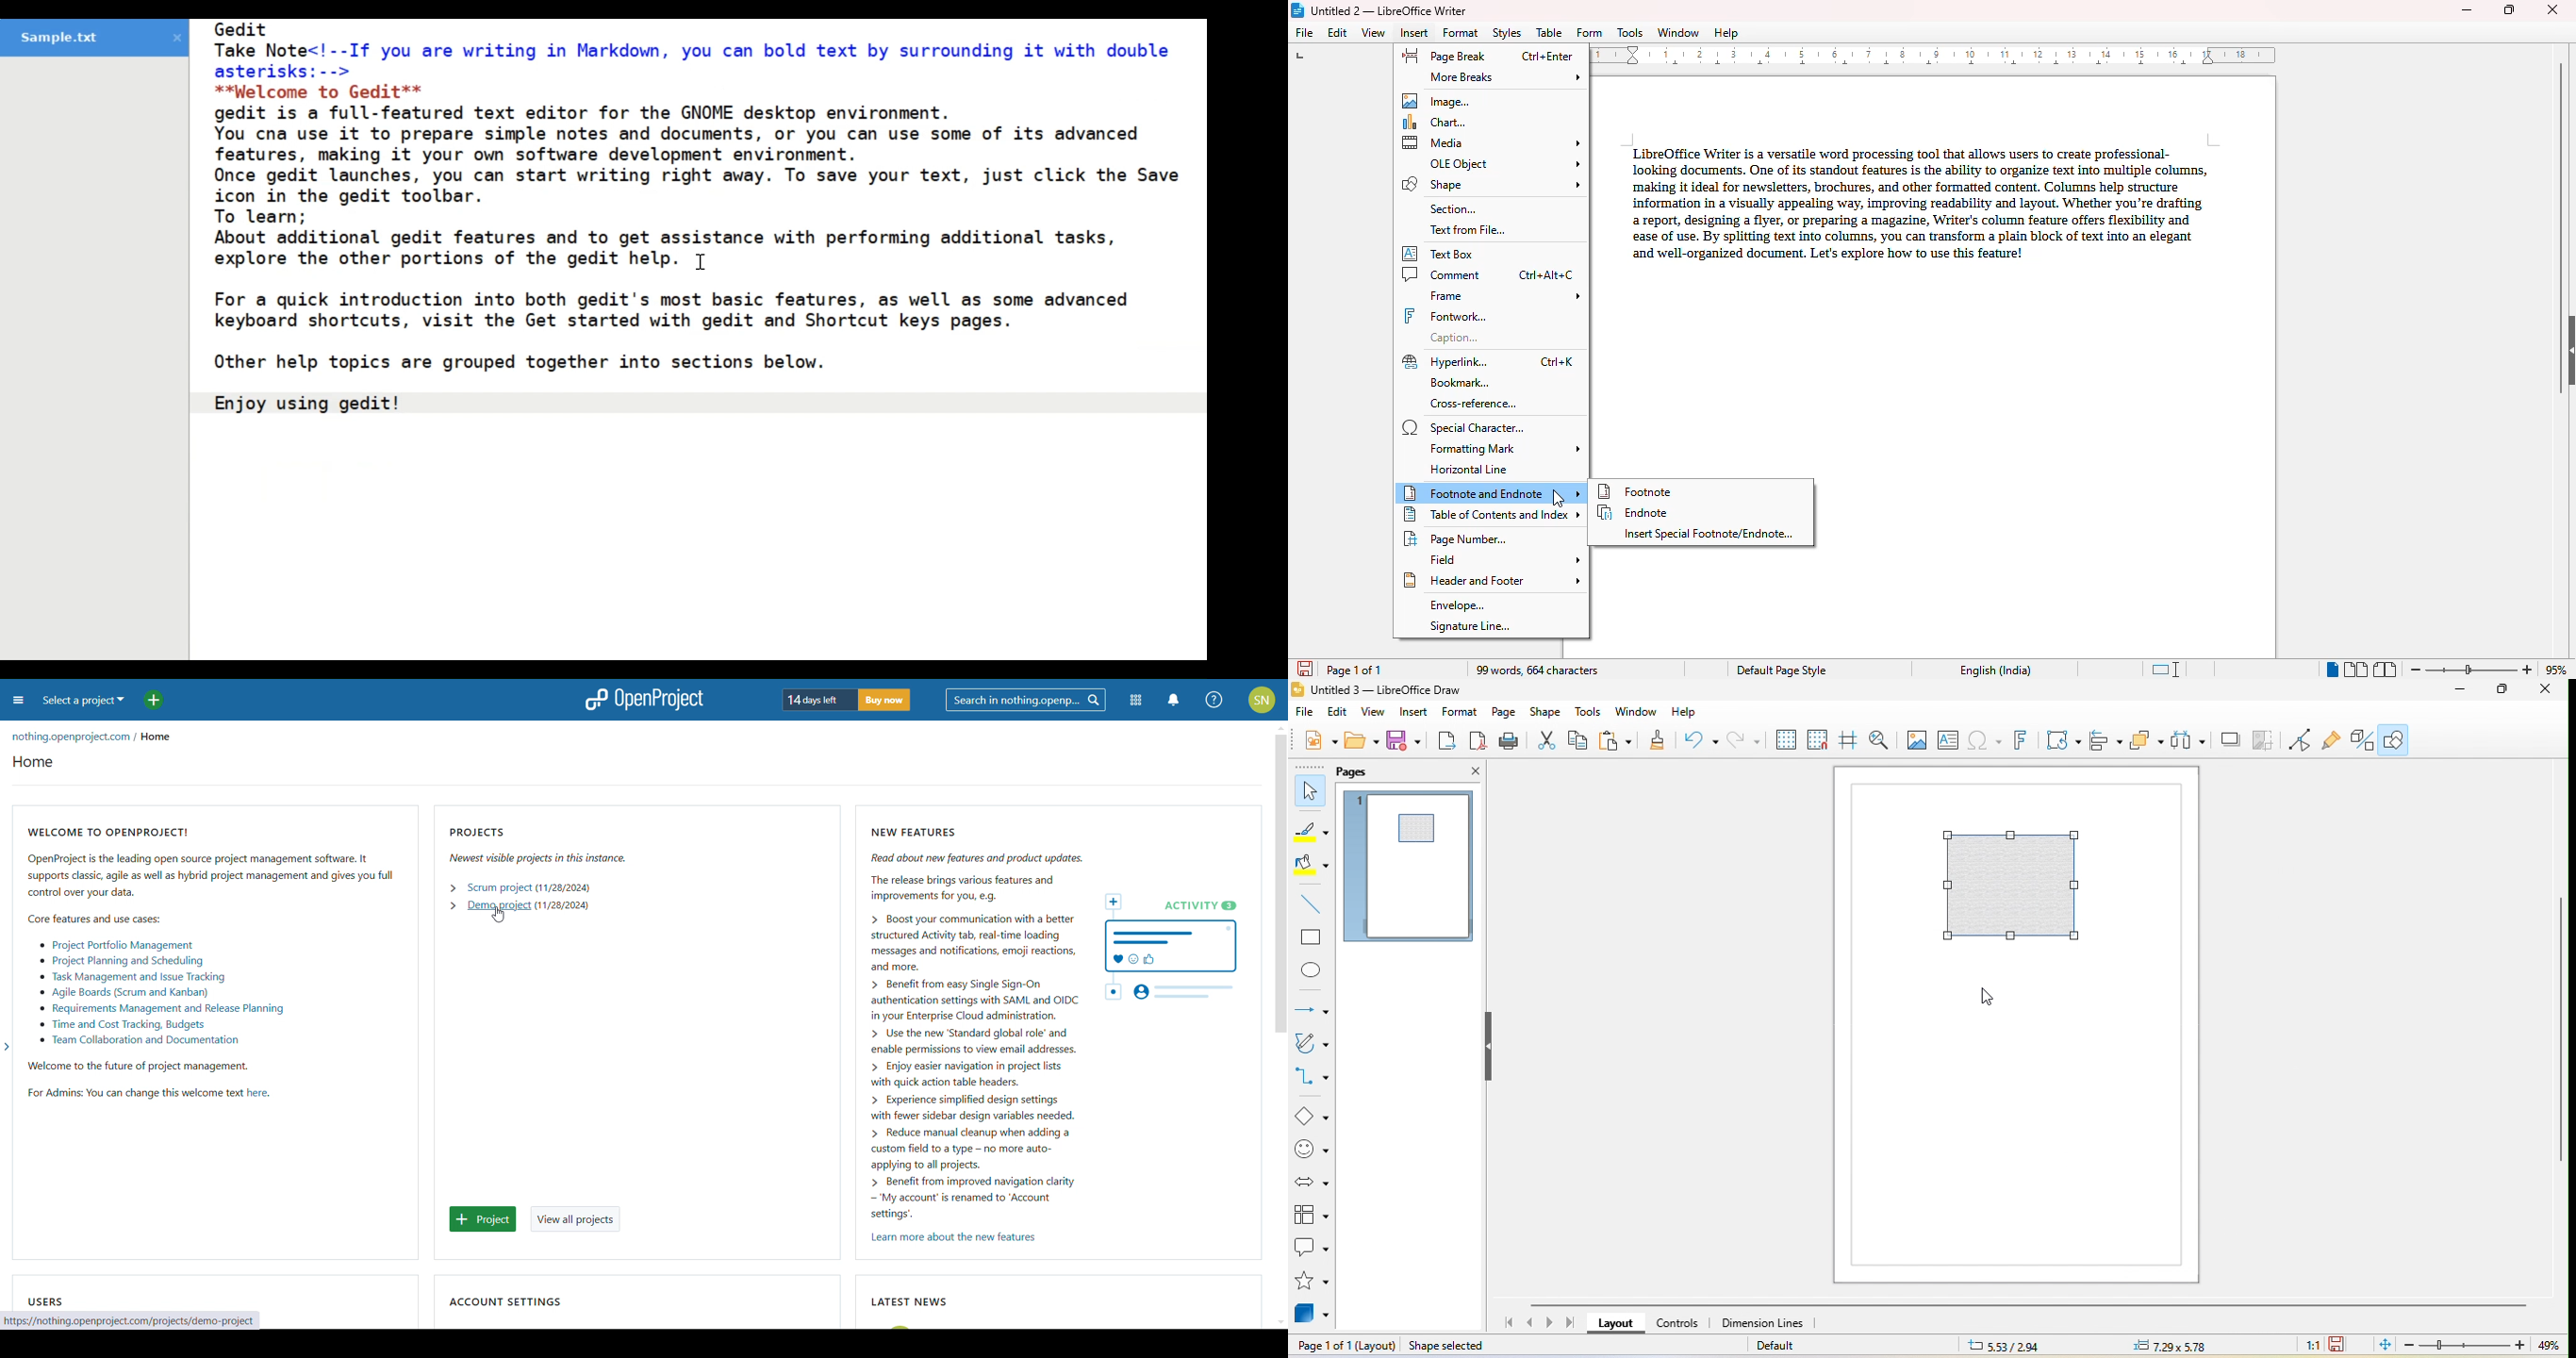 The width and height of the screenshot is (2576, 1372). Describe the element at coordinates (1419, 712) in the screenshot. I see `insert` at that location.